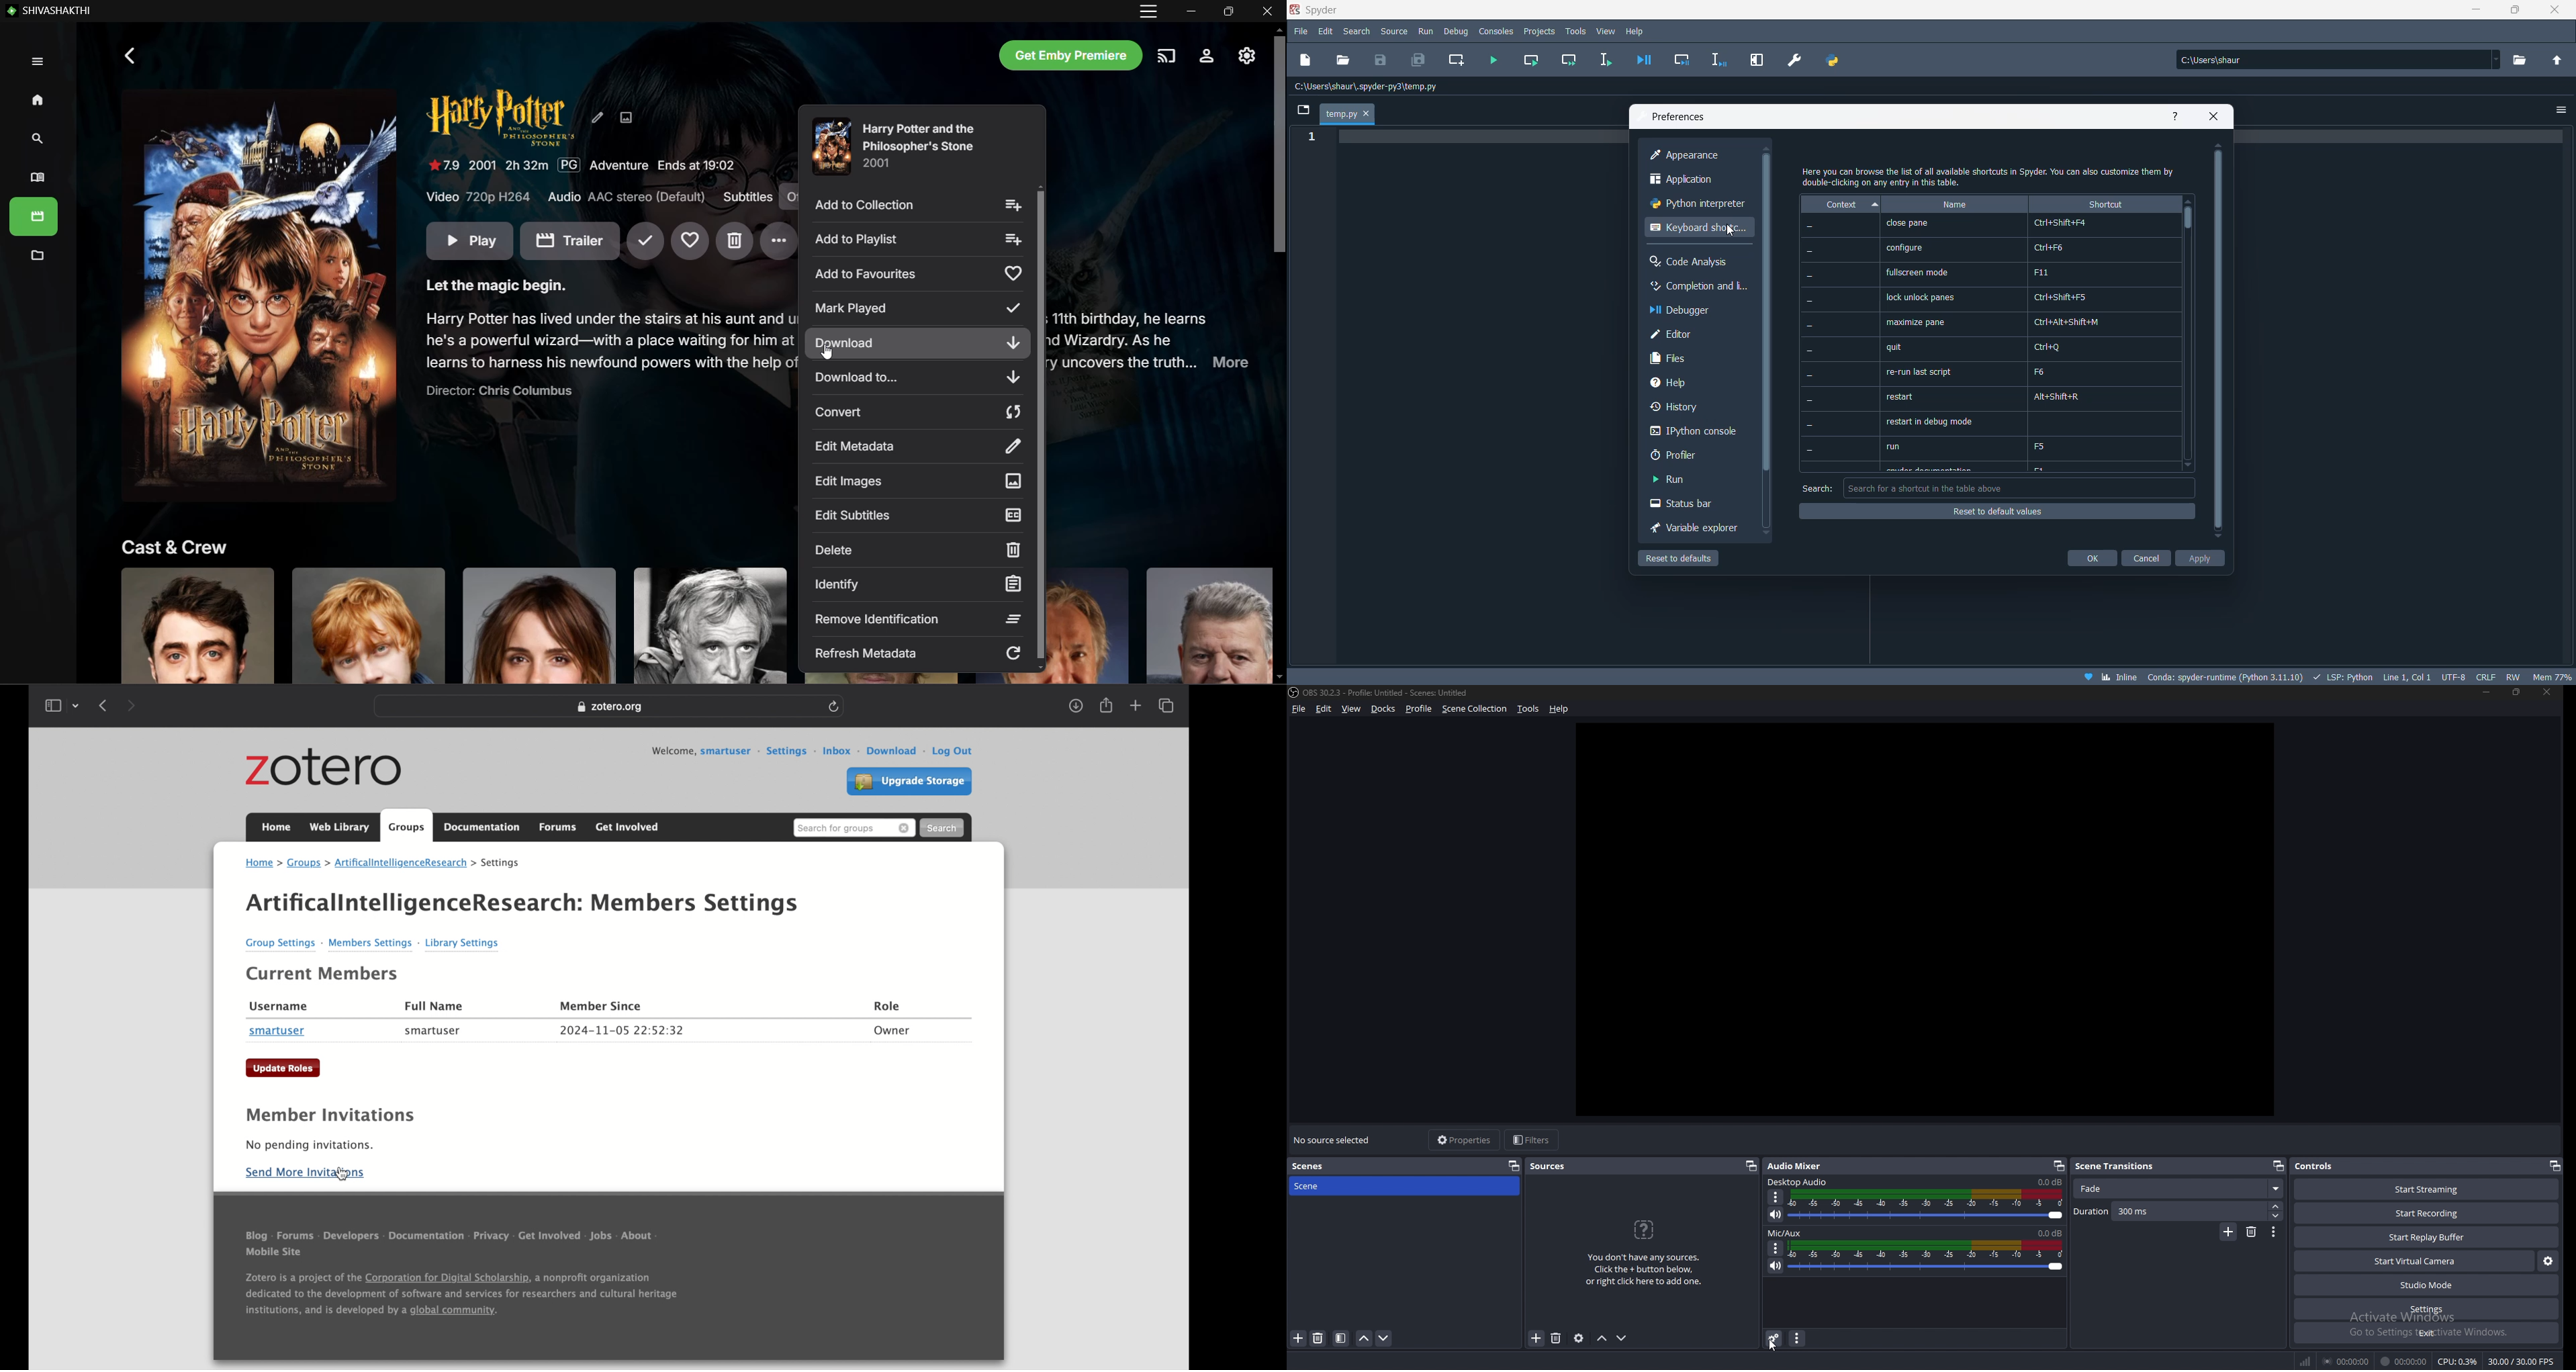 Image resolution: width=2576 pixels, height=1372 pixels. Describe the element at coordinates (1697, 232) in the screenshot. I see `keyboard shortcut` at that location.